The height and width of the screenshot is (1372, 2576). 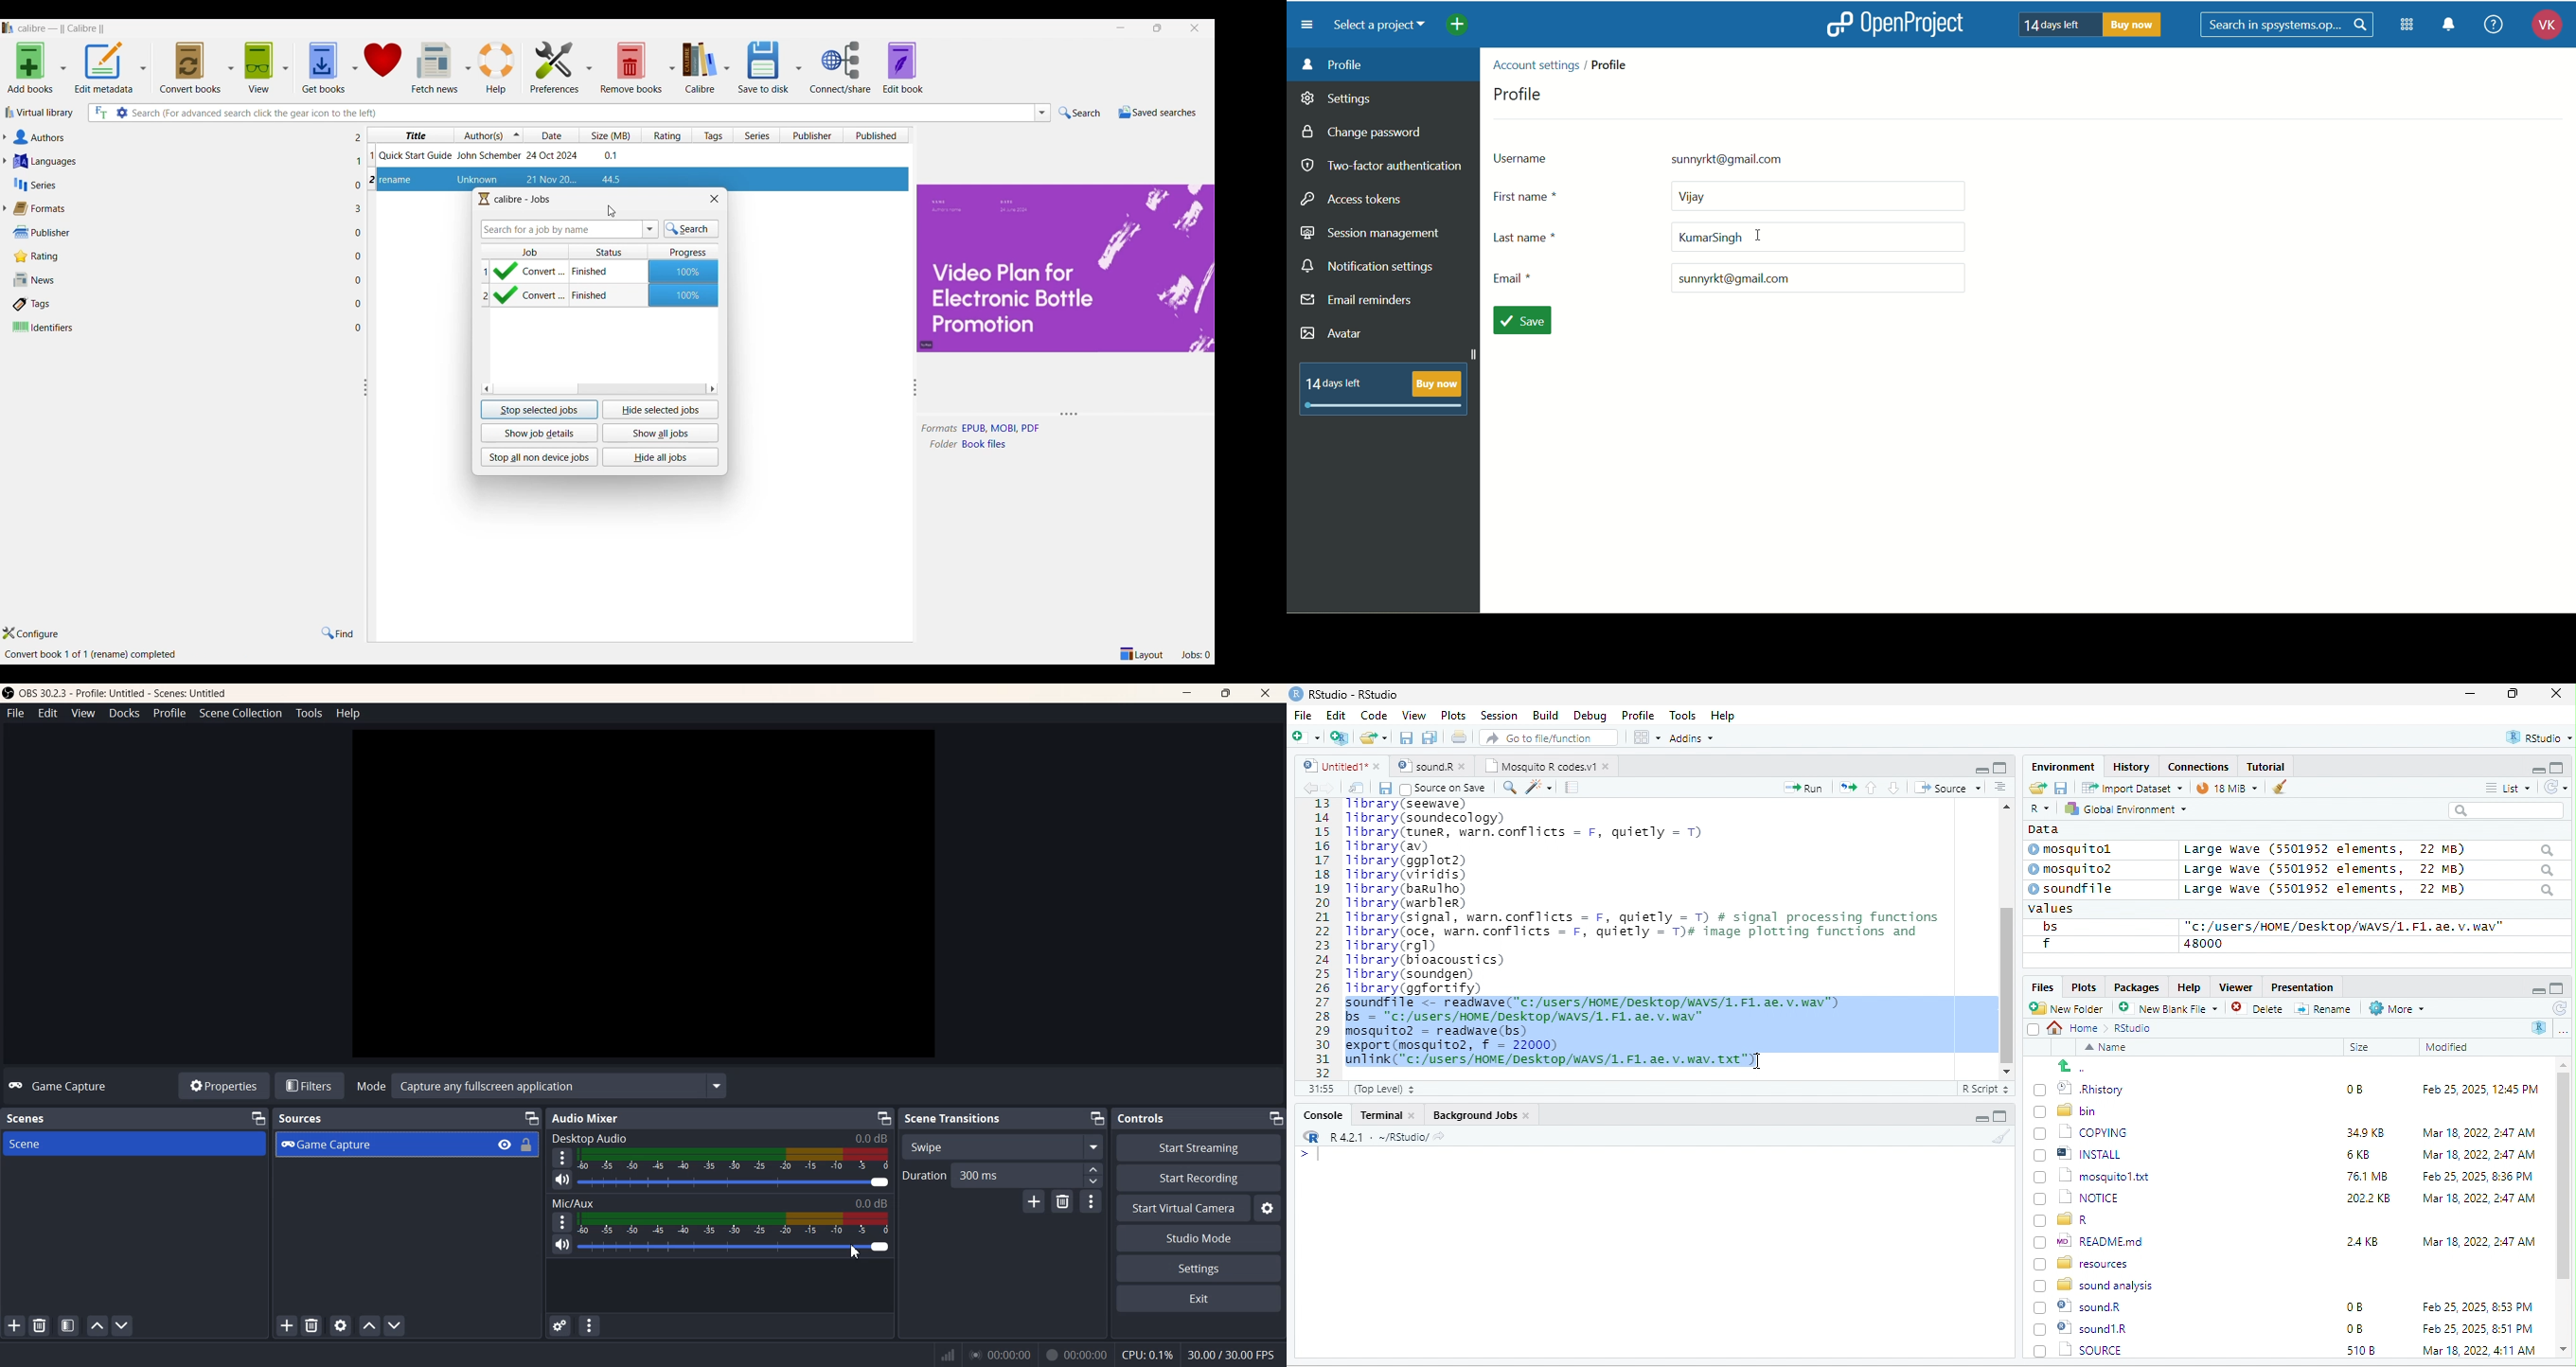 What do you see at coordinates (1660, 932) in the screenshot?
I see `fipt 2 (0) ©] Rhistory 0B Feb 25, 2025, 12:45 PM
oO bin
0) 1) copying 349K8 Mar 18,2022, 247 AM
(J ®] INSTALL 6KB Mar 18, 2022, 247 AM
(0 1) mosauitoxt T6IMB Feb 25,2025 8:36 PM
0 [3 norce 2002K8 Mar 18, 2022, 247 AM
0 @r
(7) %) READMEmd 248 Mar 18, 2022, 247 AM
(0) resources
[5 sound analysis
(0) ©) soundiR LO Feb 25, 2025, 851 PM
0 1 source s108 Mar 18, 2022, 41 AM
(71 Uninstallexe 1302KB  Apr26,2022 1.00PM ¥` at bounding box center [1660, 932].